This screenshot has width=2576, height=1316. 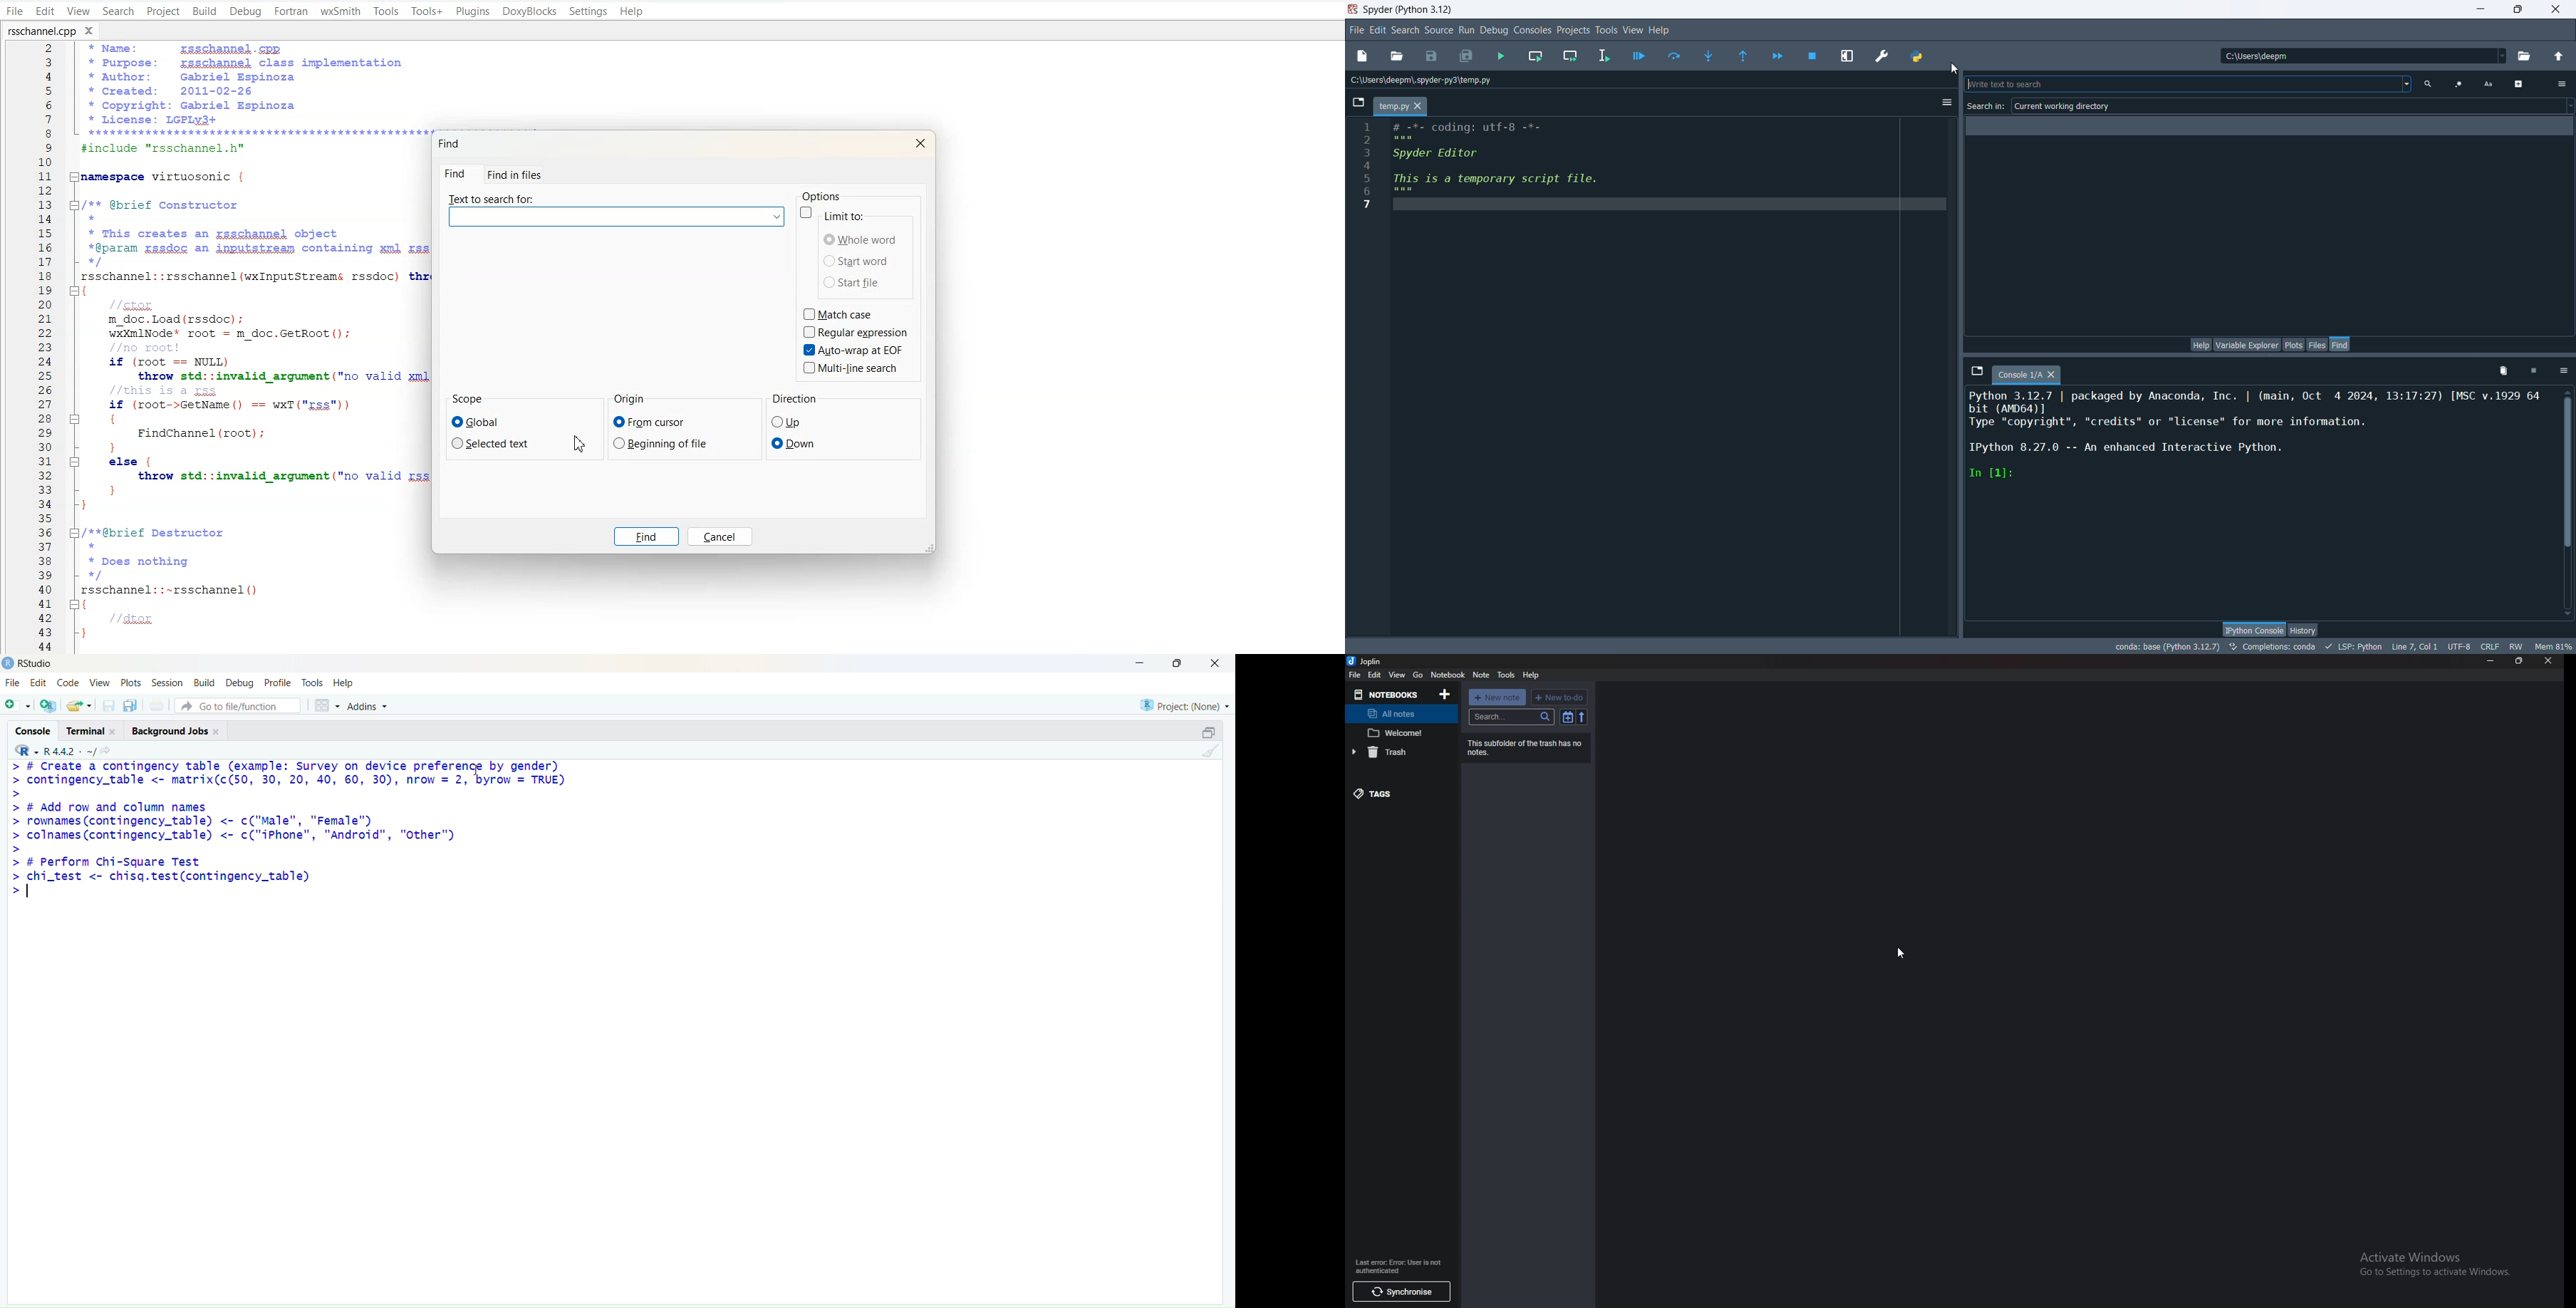 What do you see at coordinates (2199, 345) in the screenshot?
I see `help` at bounding box center [2199, 345].